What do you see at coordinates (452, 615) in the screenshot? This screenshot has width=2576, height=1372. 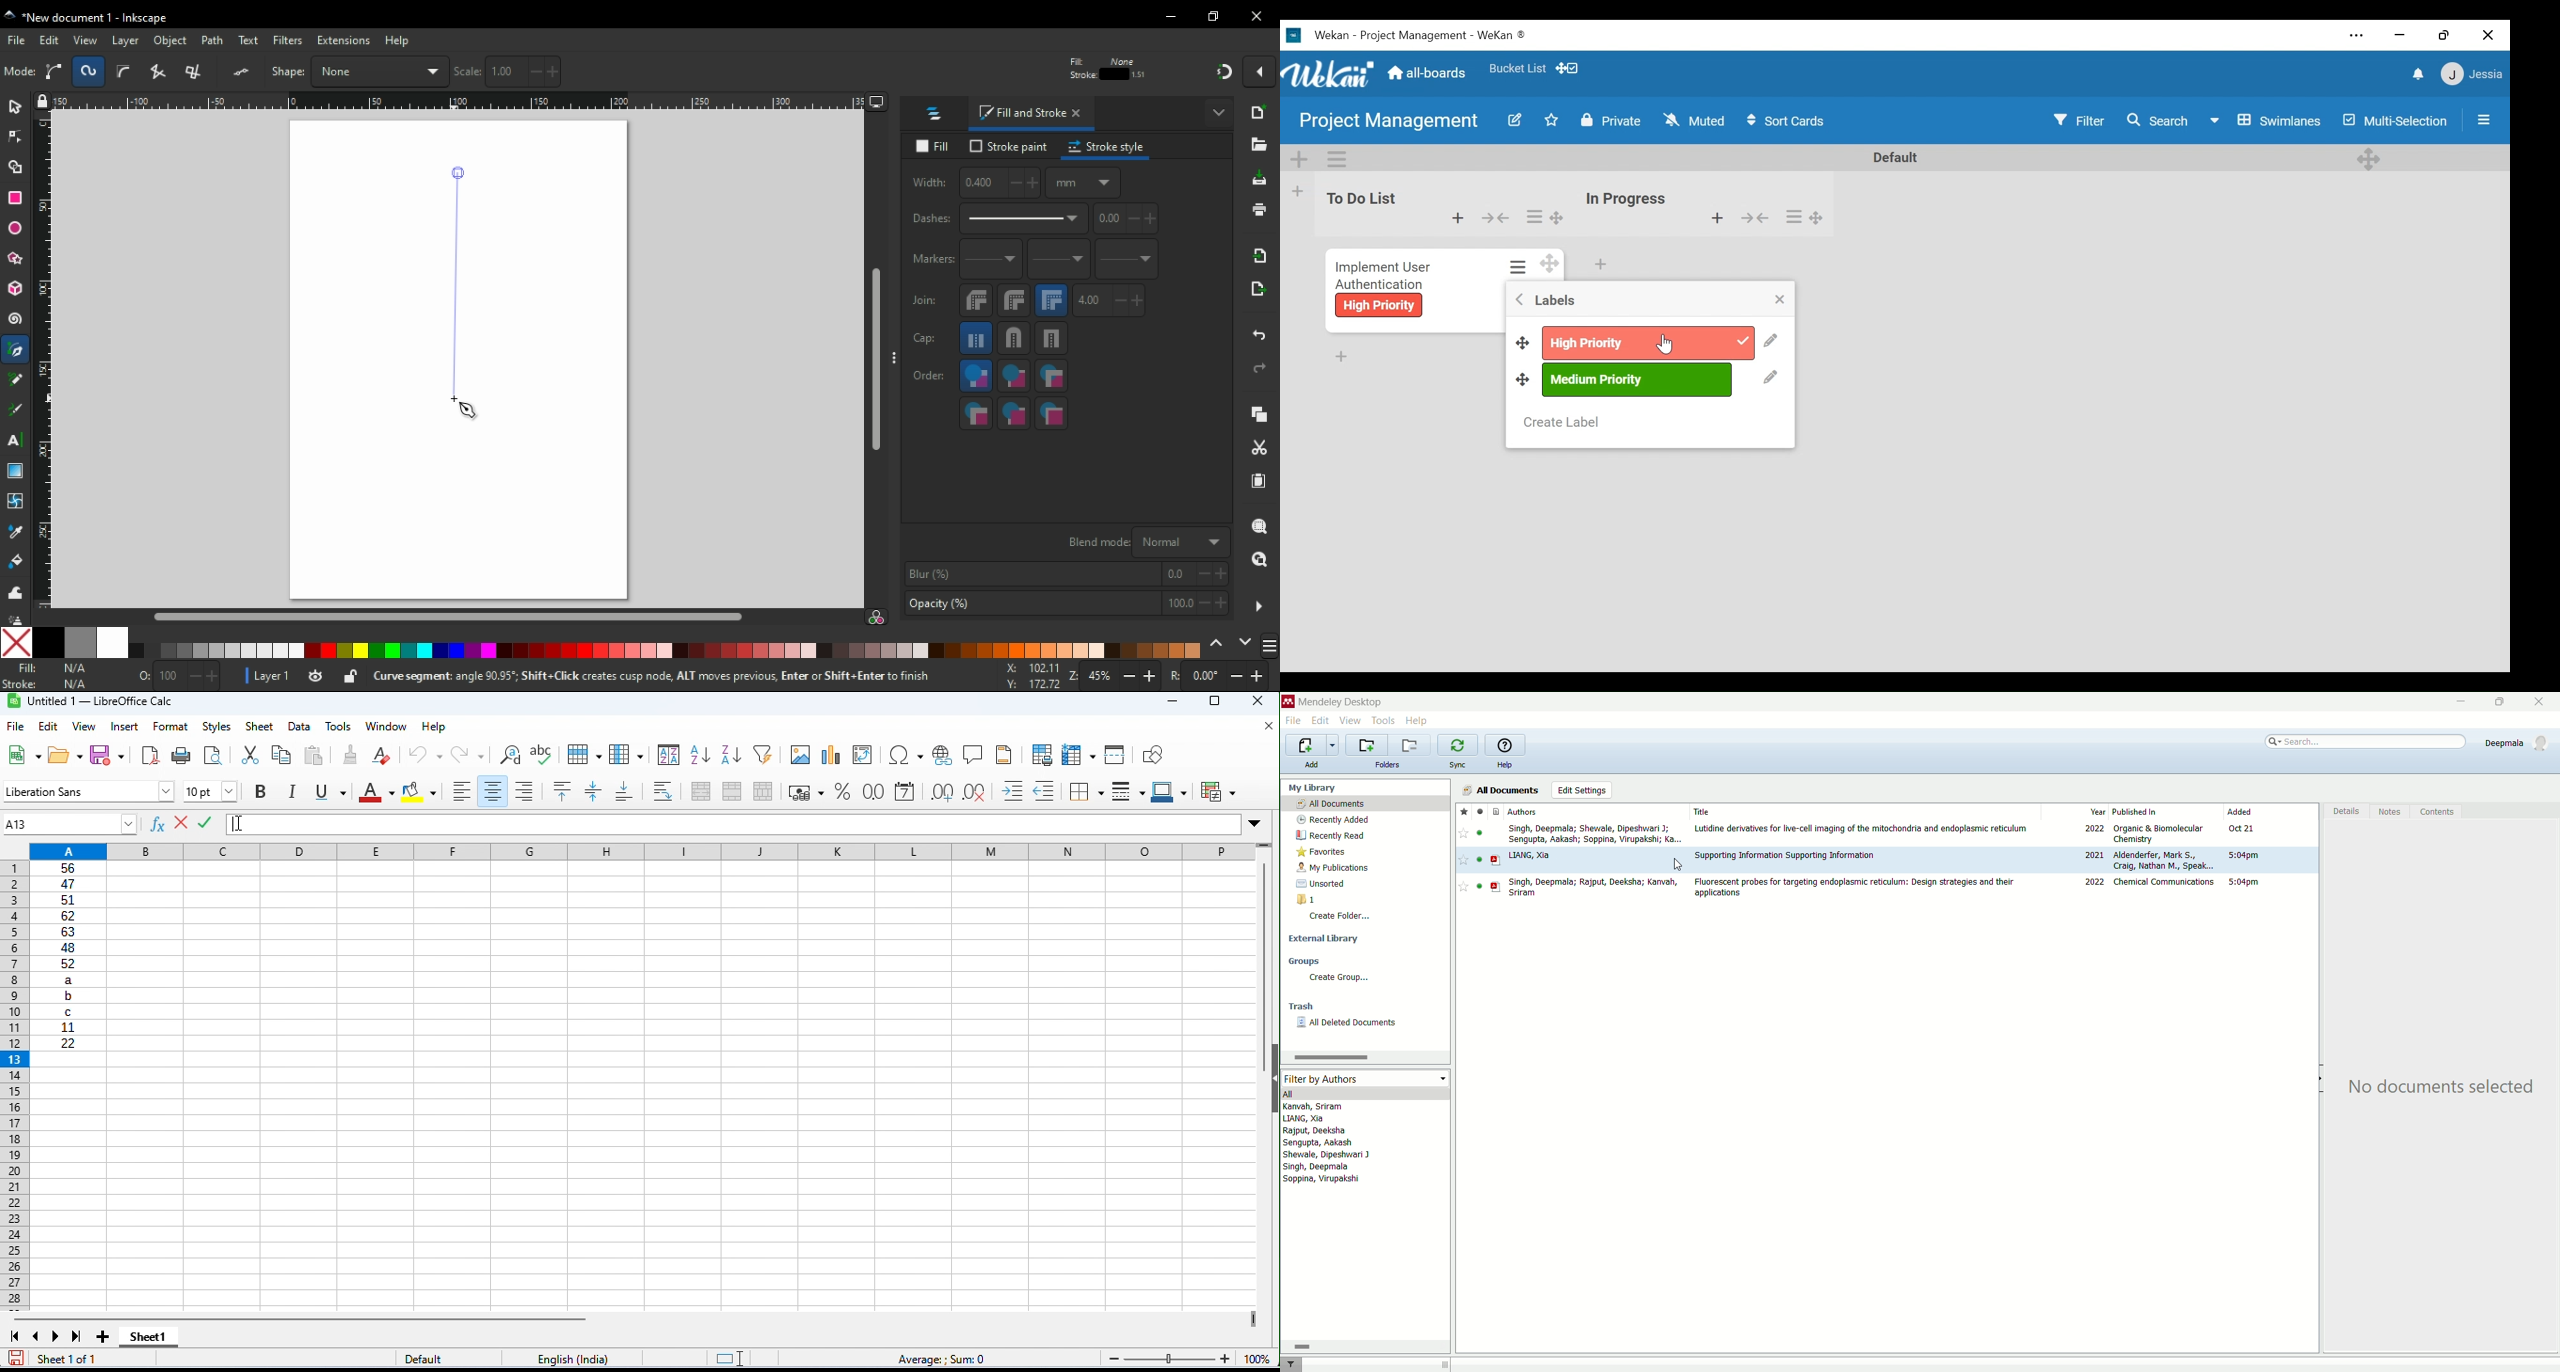 I see `scroll bar` at bounding box center [452, 615].